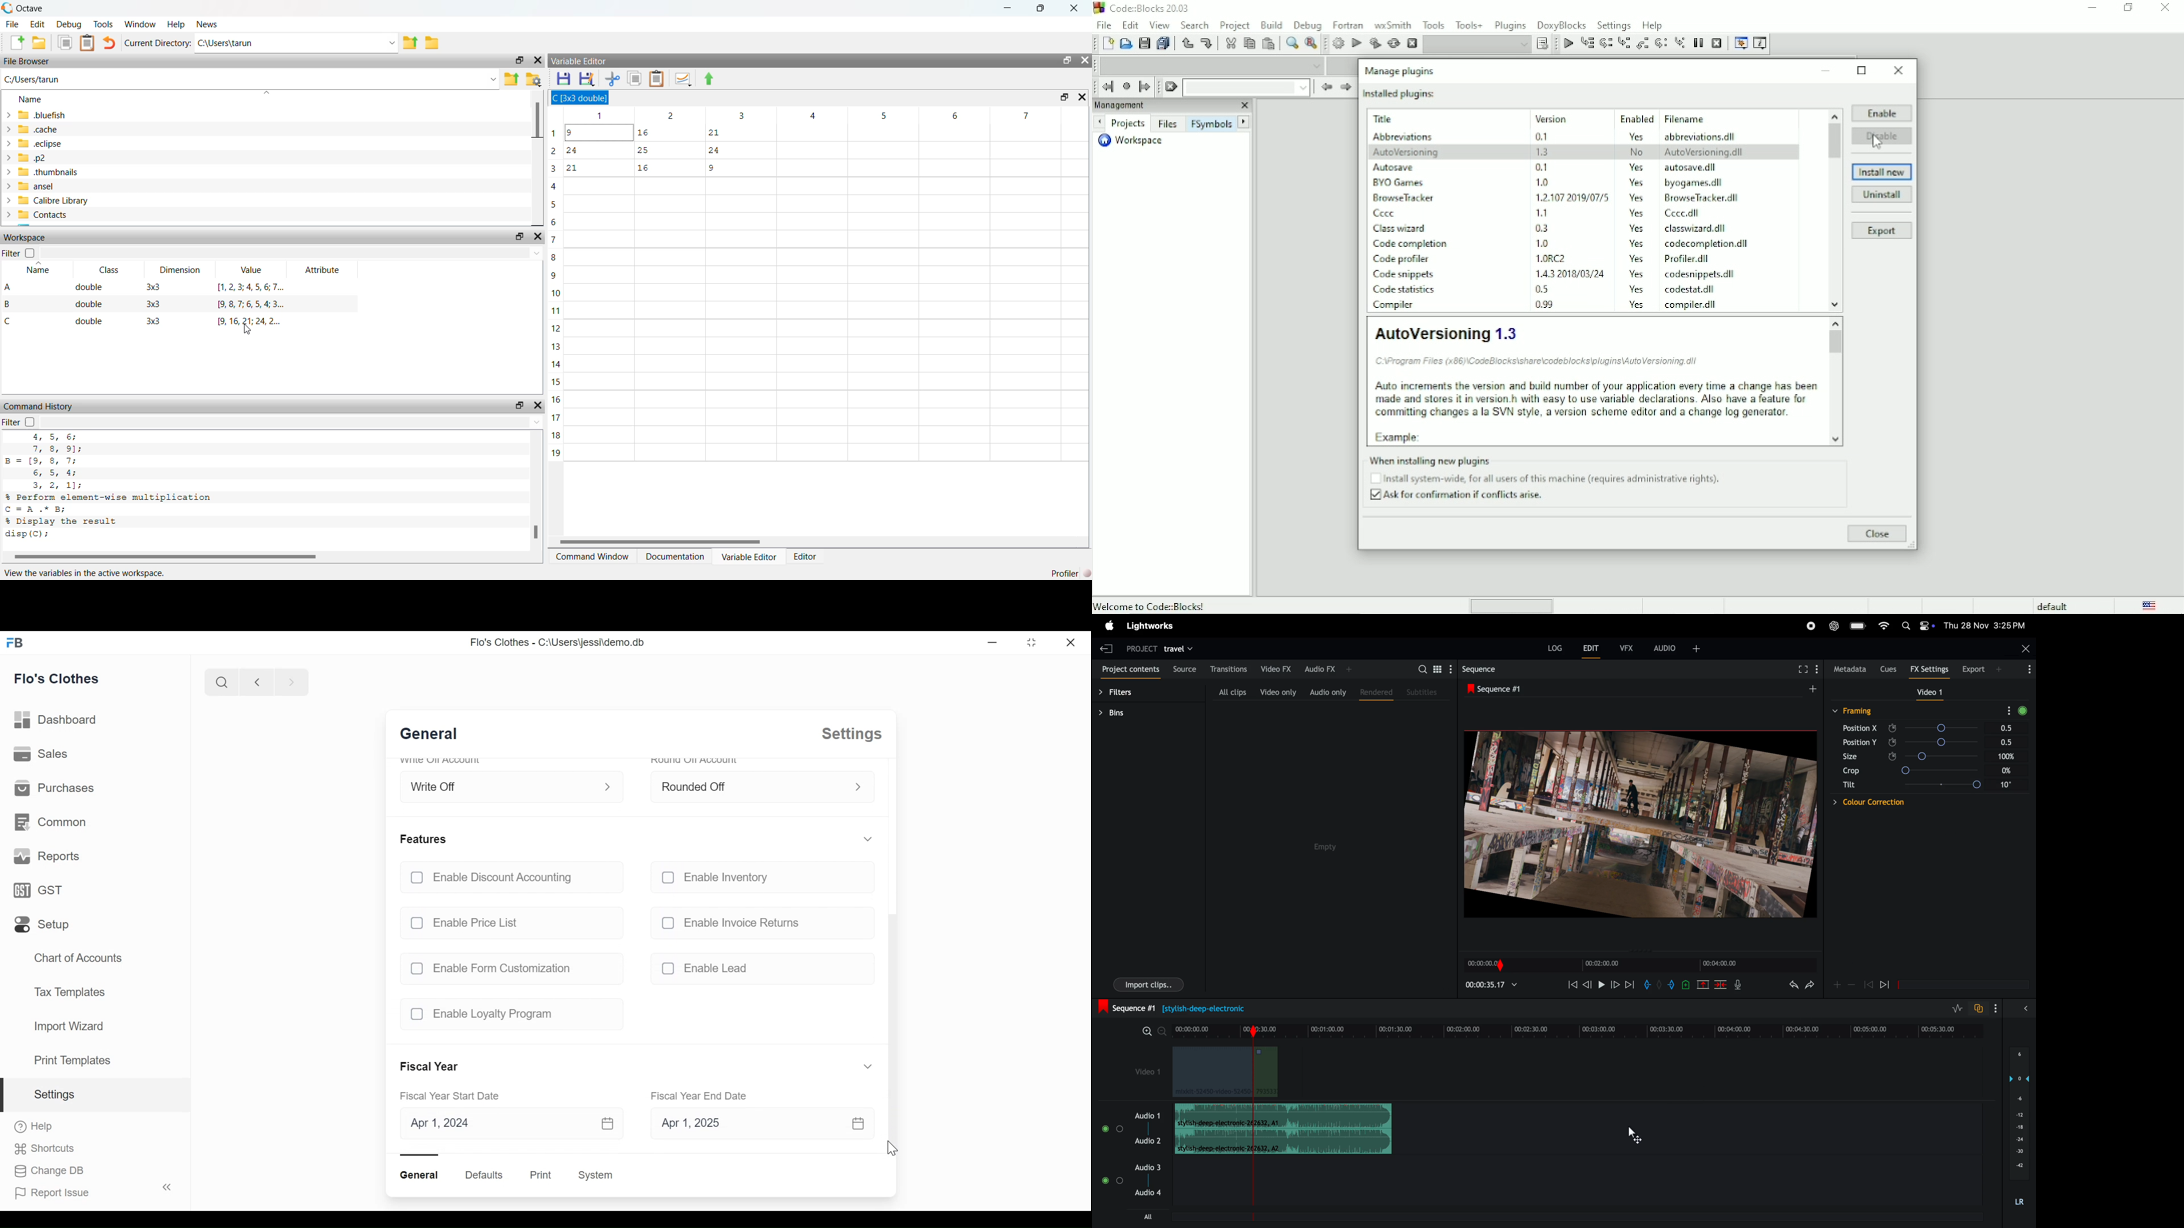  I want to click on Files, so click(1167, 123).